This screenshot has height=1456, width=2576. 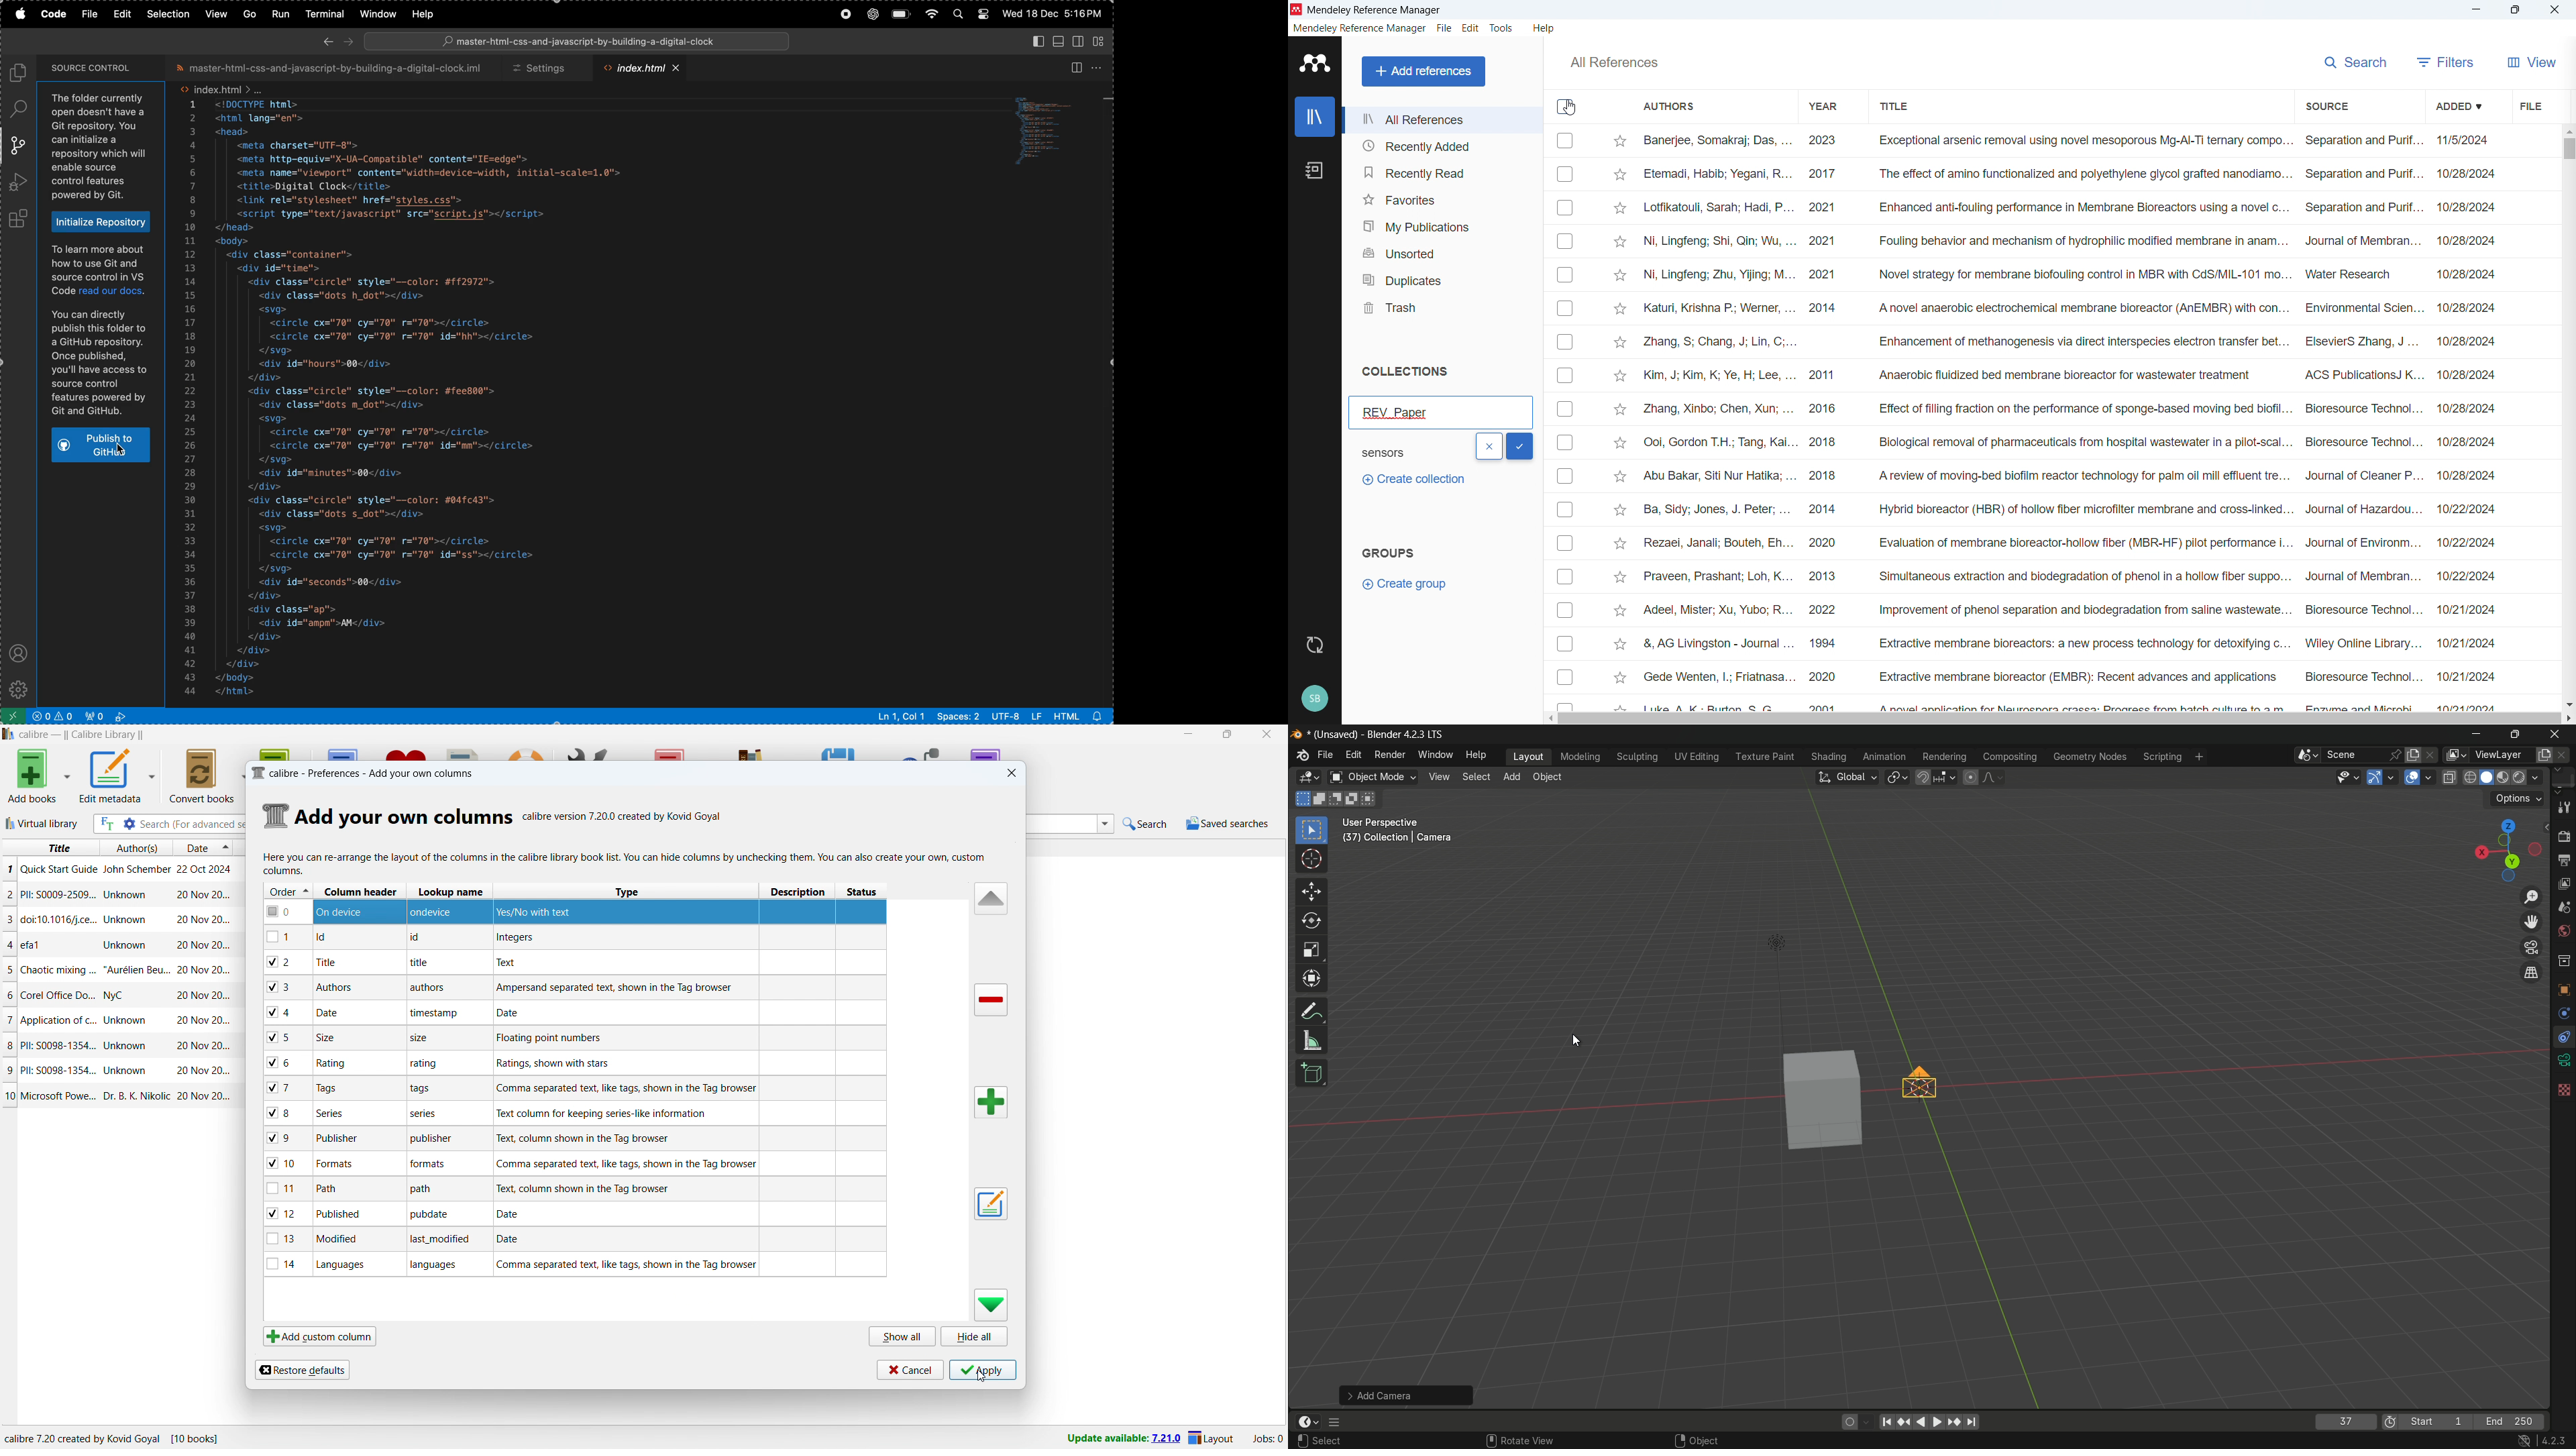 What do you see at coordinates (572, 1111) in the screenshot?
I see `ve Series series Text column for keeping series-like information` at bounding box center [572, 1111].